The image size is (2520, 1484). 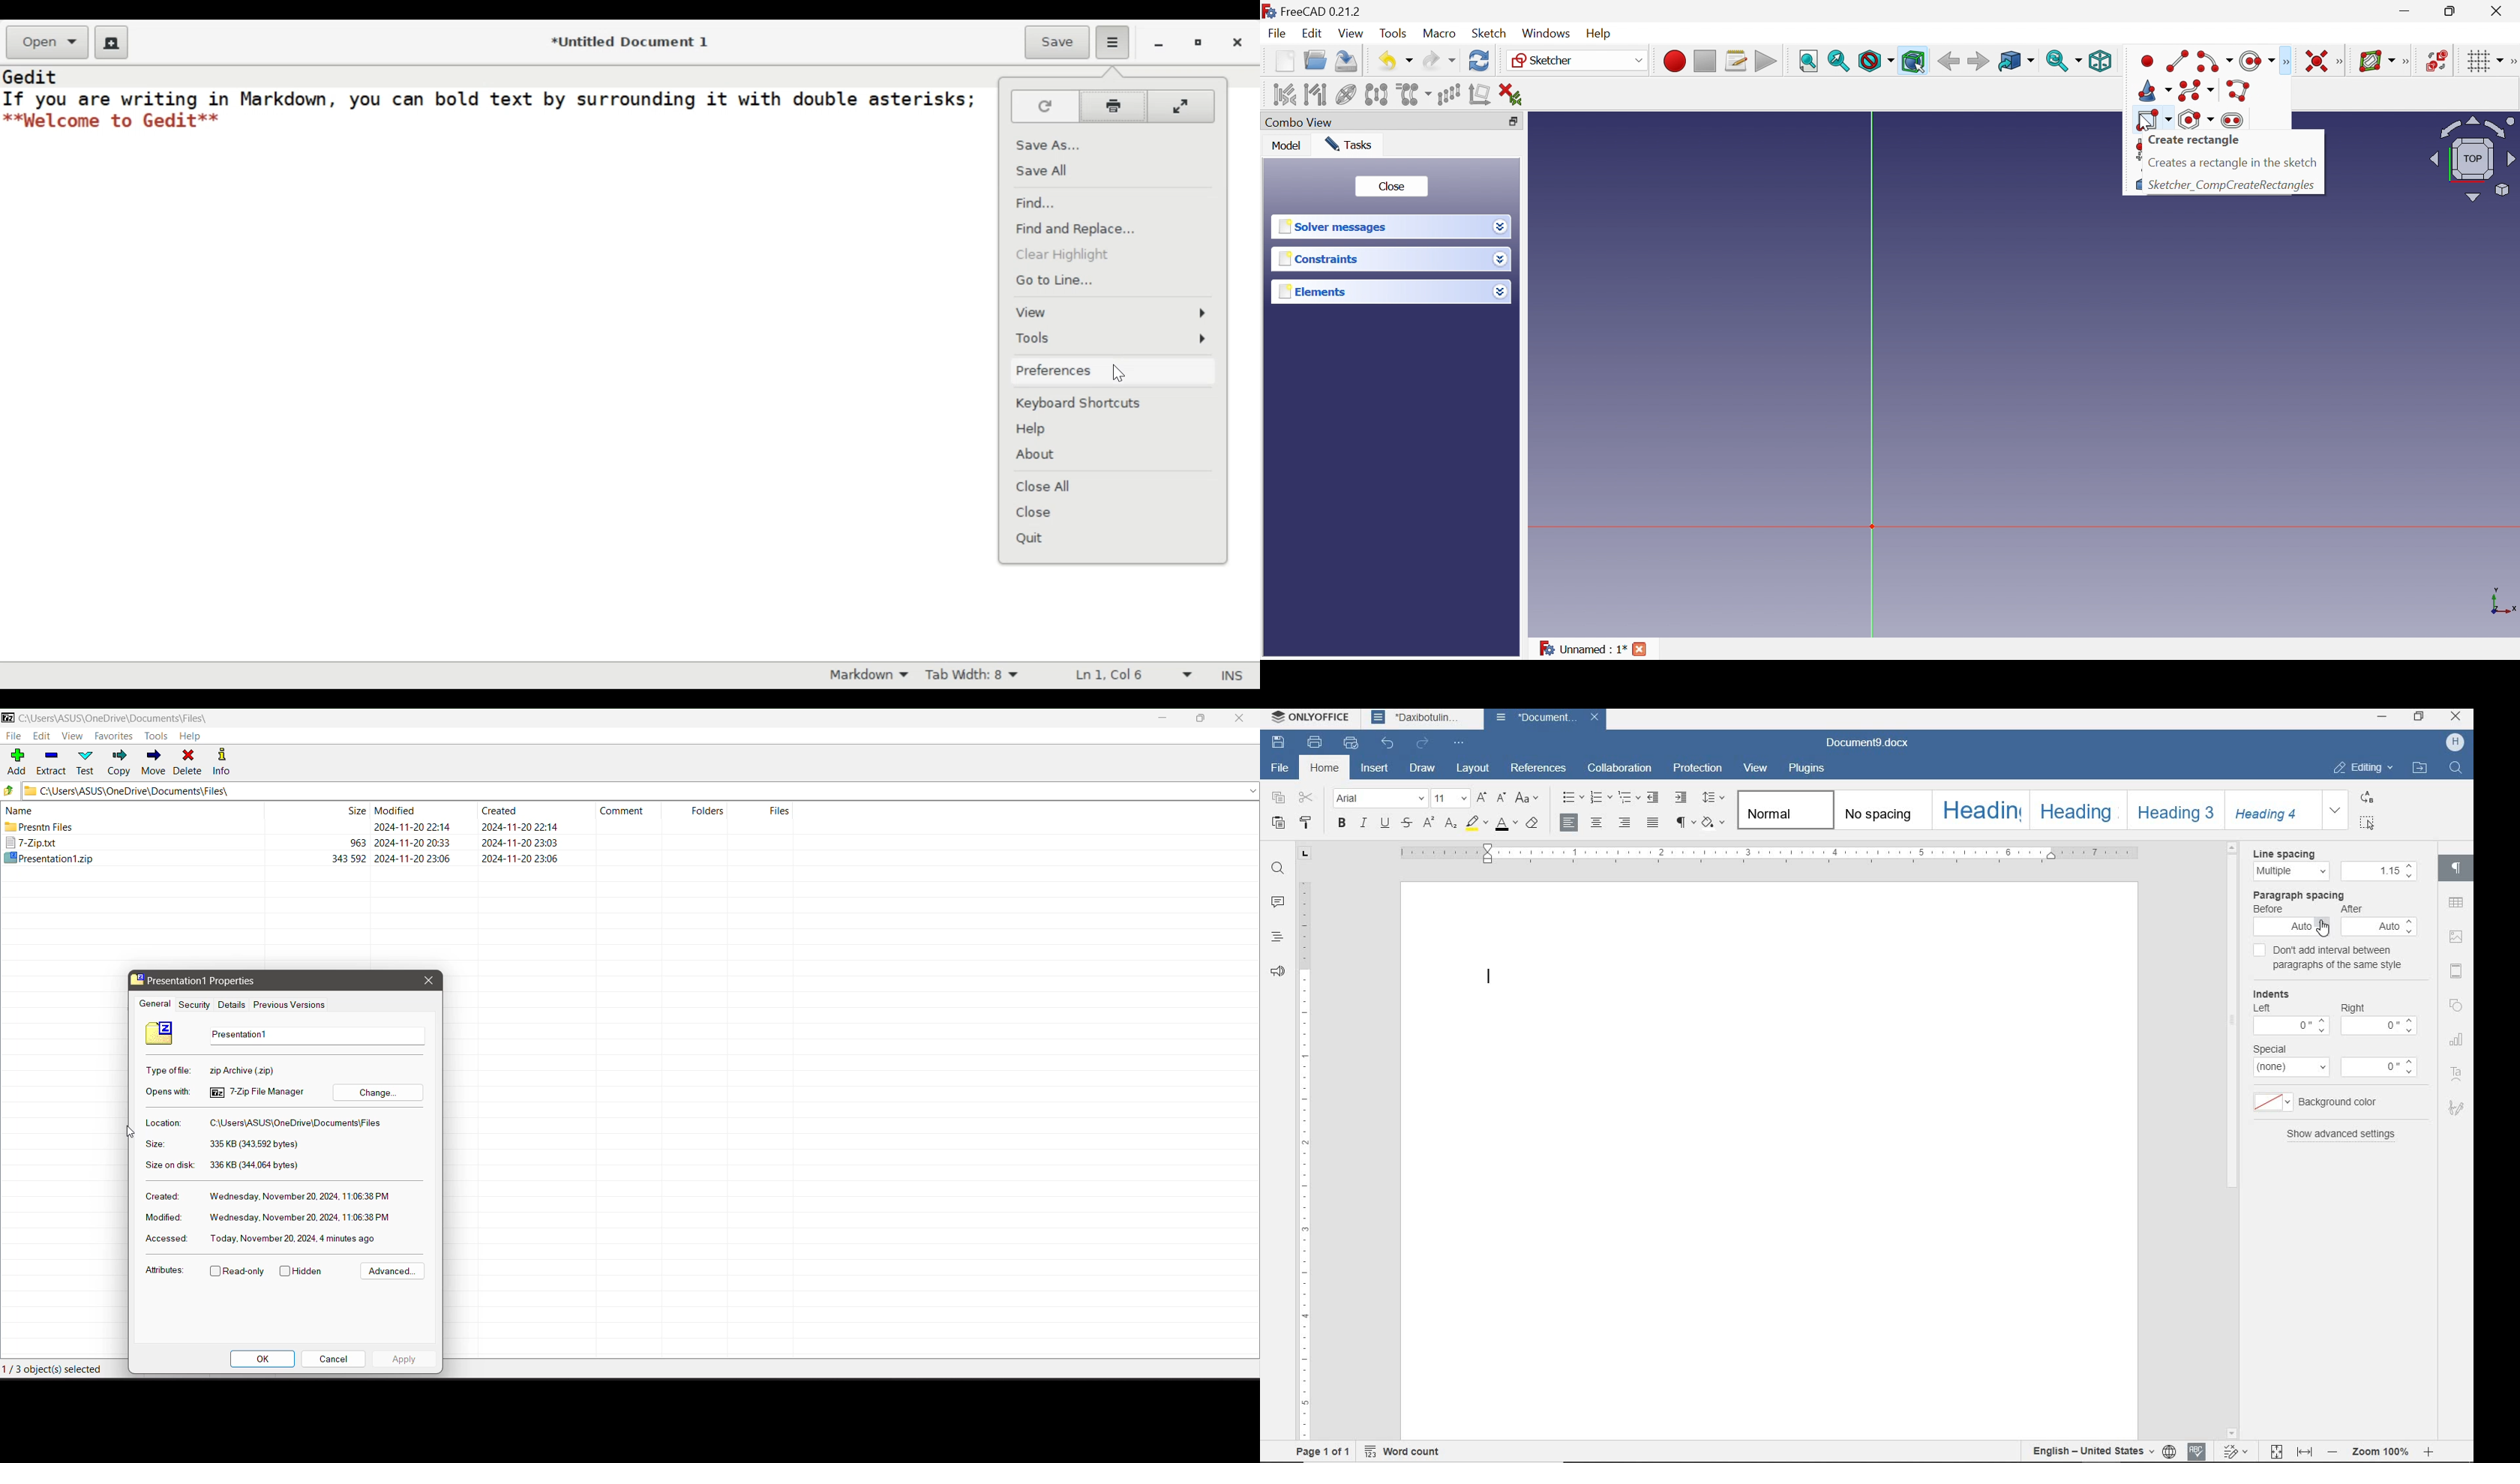 What do you see at coordinates (2065, 61) in the screenshot?
I see `Sync view` at bounding box center [2065, 61].